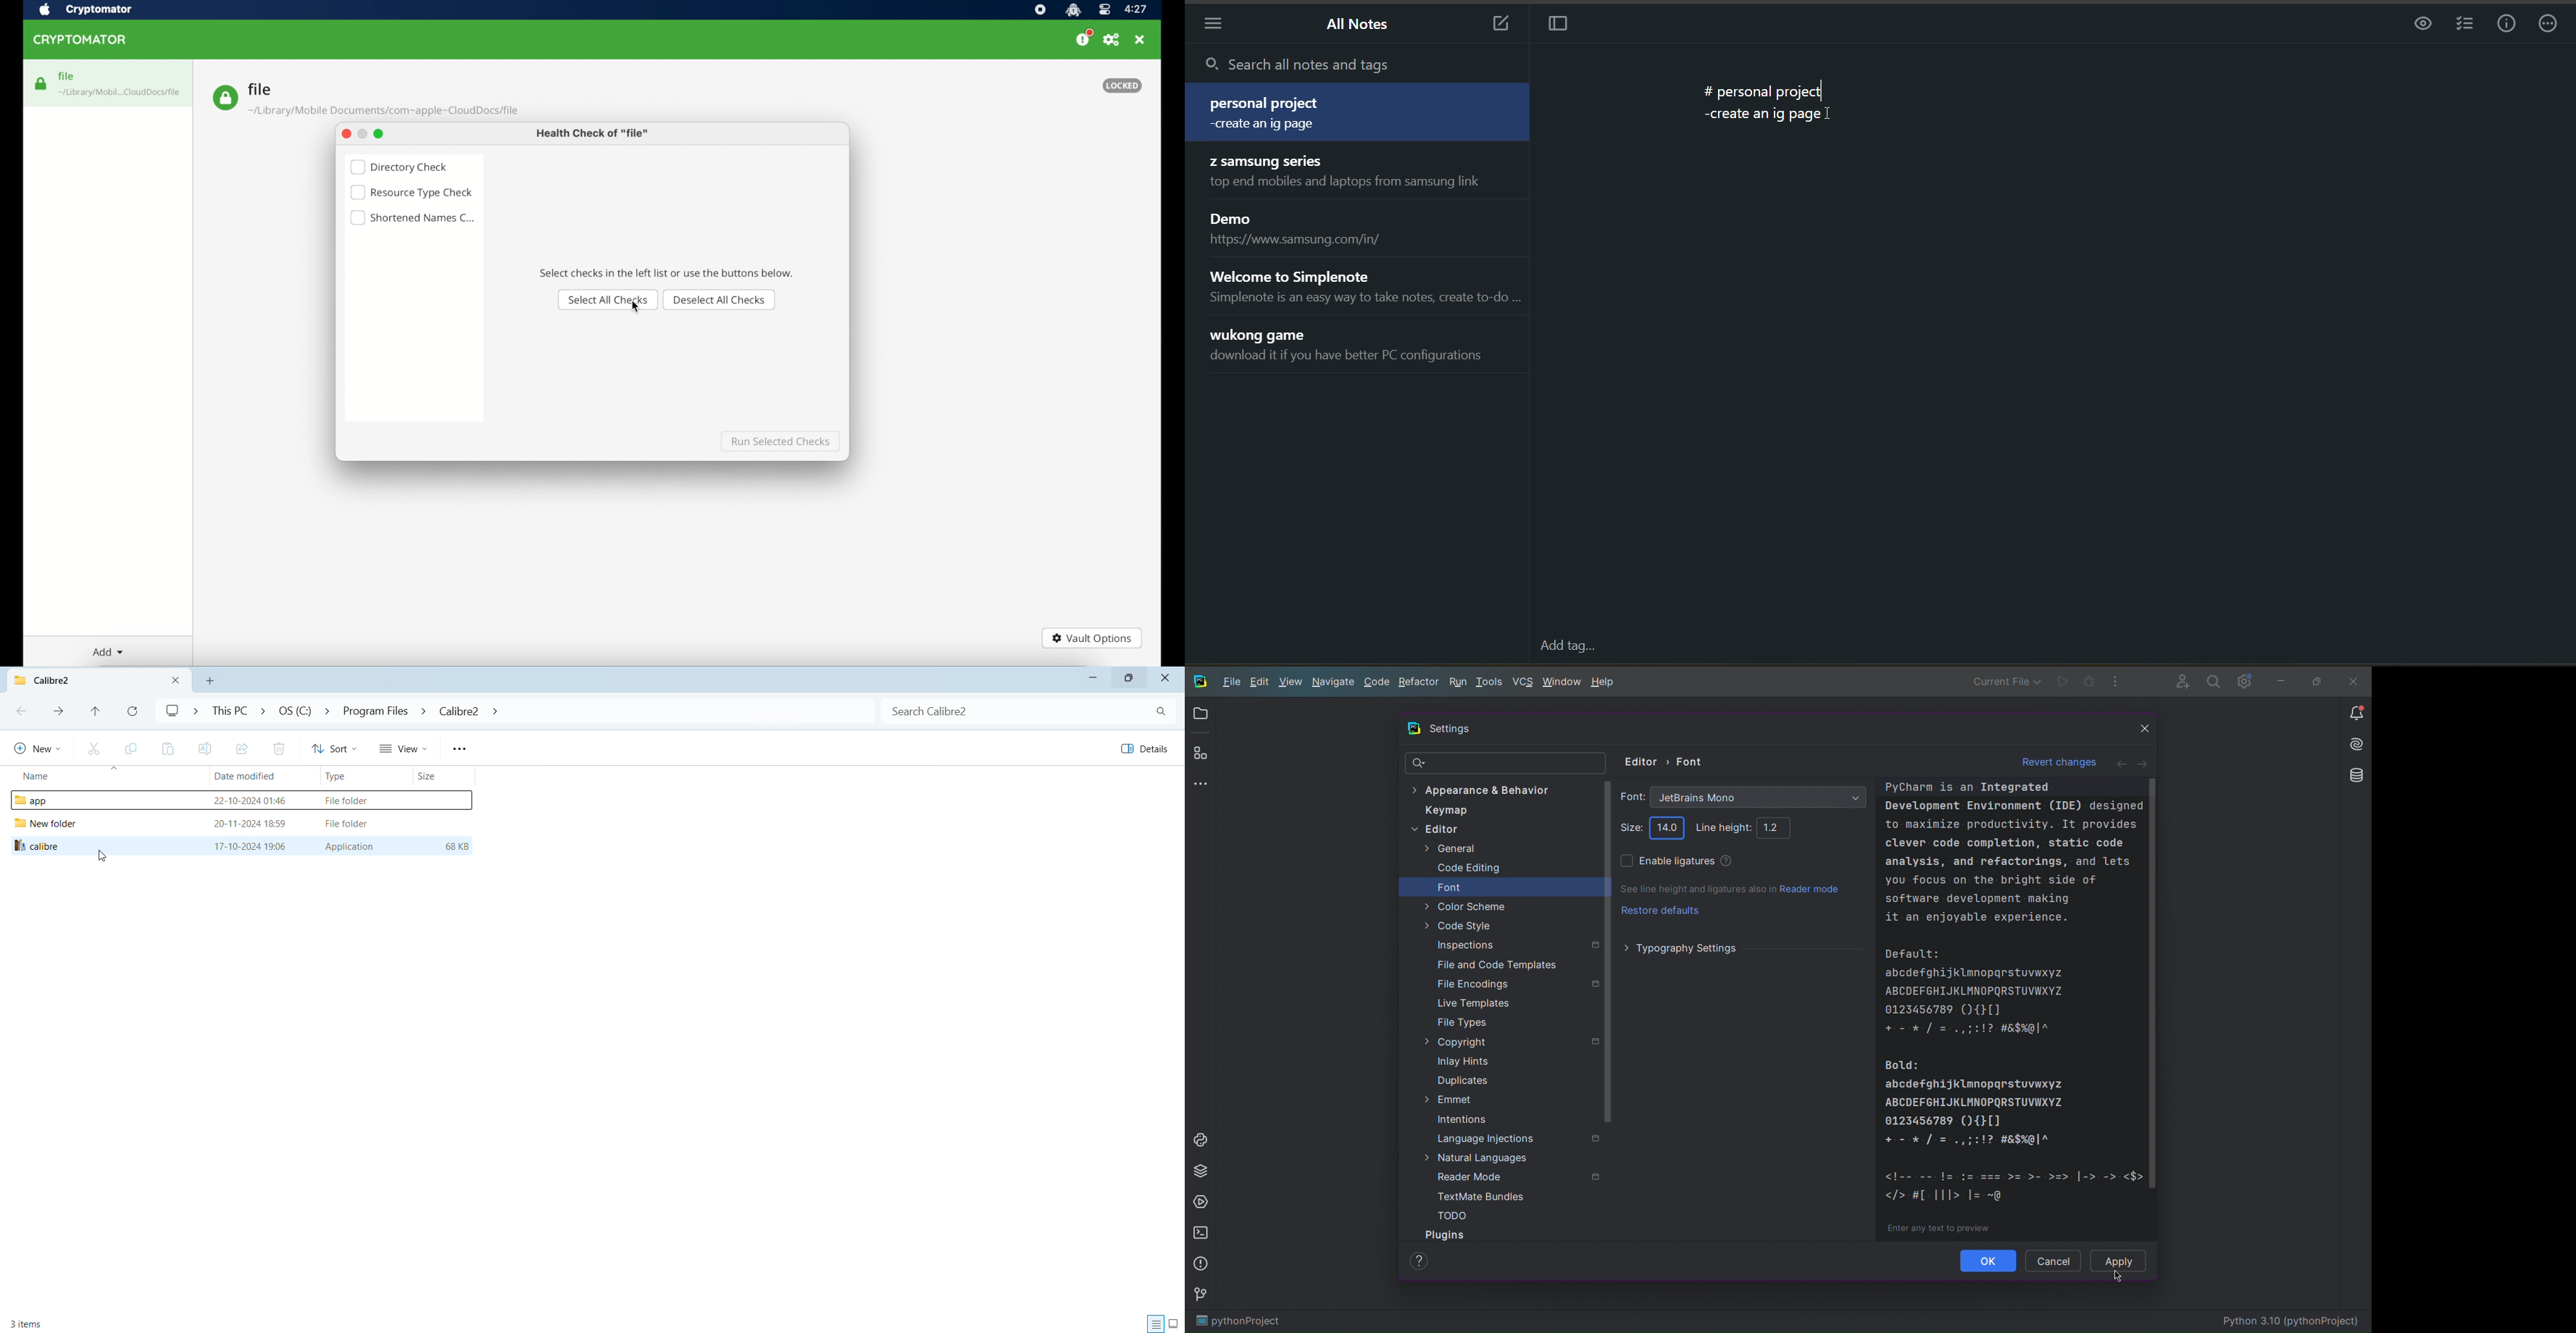 This screenshot has width=2576, height=1344. What do you see at coordinates (1827, 101) in the screenshot?
I see `text cursor` at bounding box center [1827, 101].